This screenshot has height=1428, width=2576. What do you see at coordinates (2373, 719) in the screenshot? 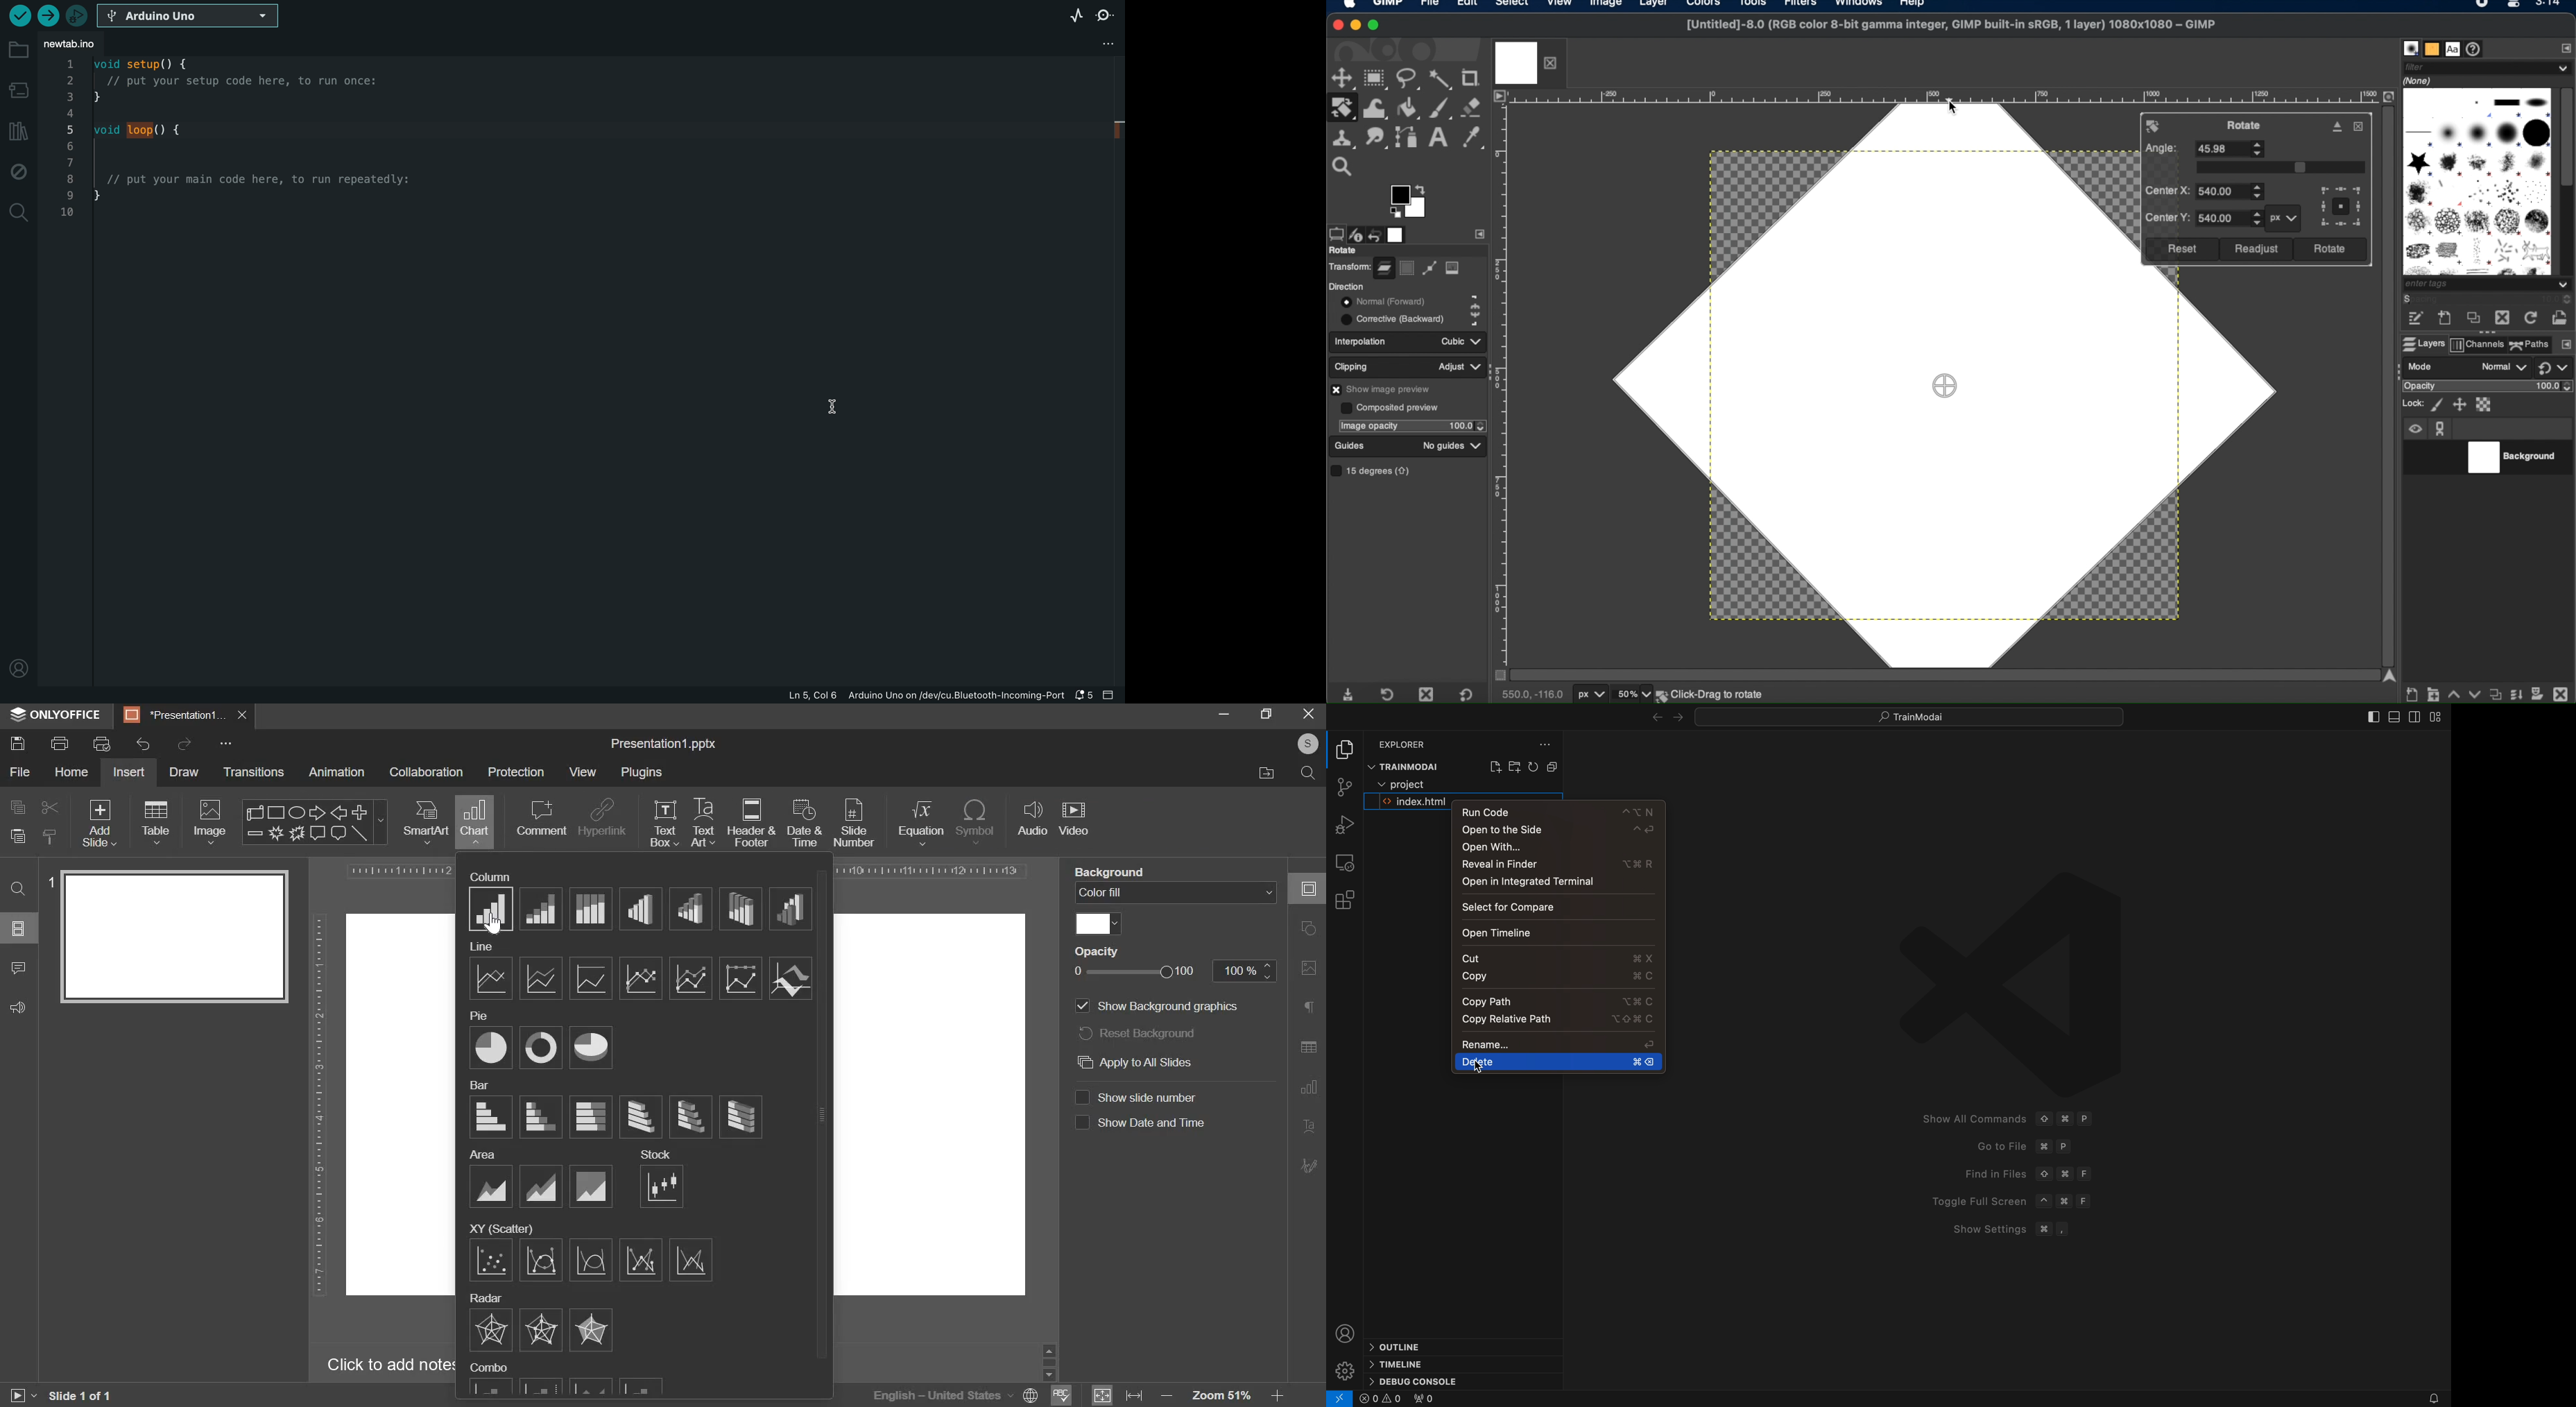
I see `closebar` at bounding box center [2373, 719].